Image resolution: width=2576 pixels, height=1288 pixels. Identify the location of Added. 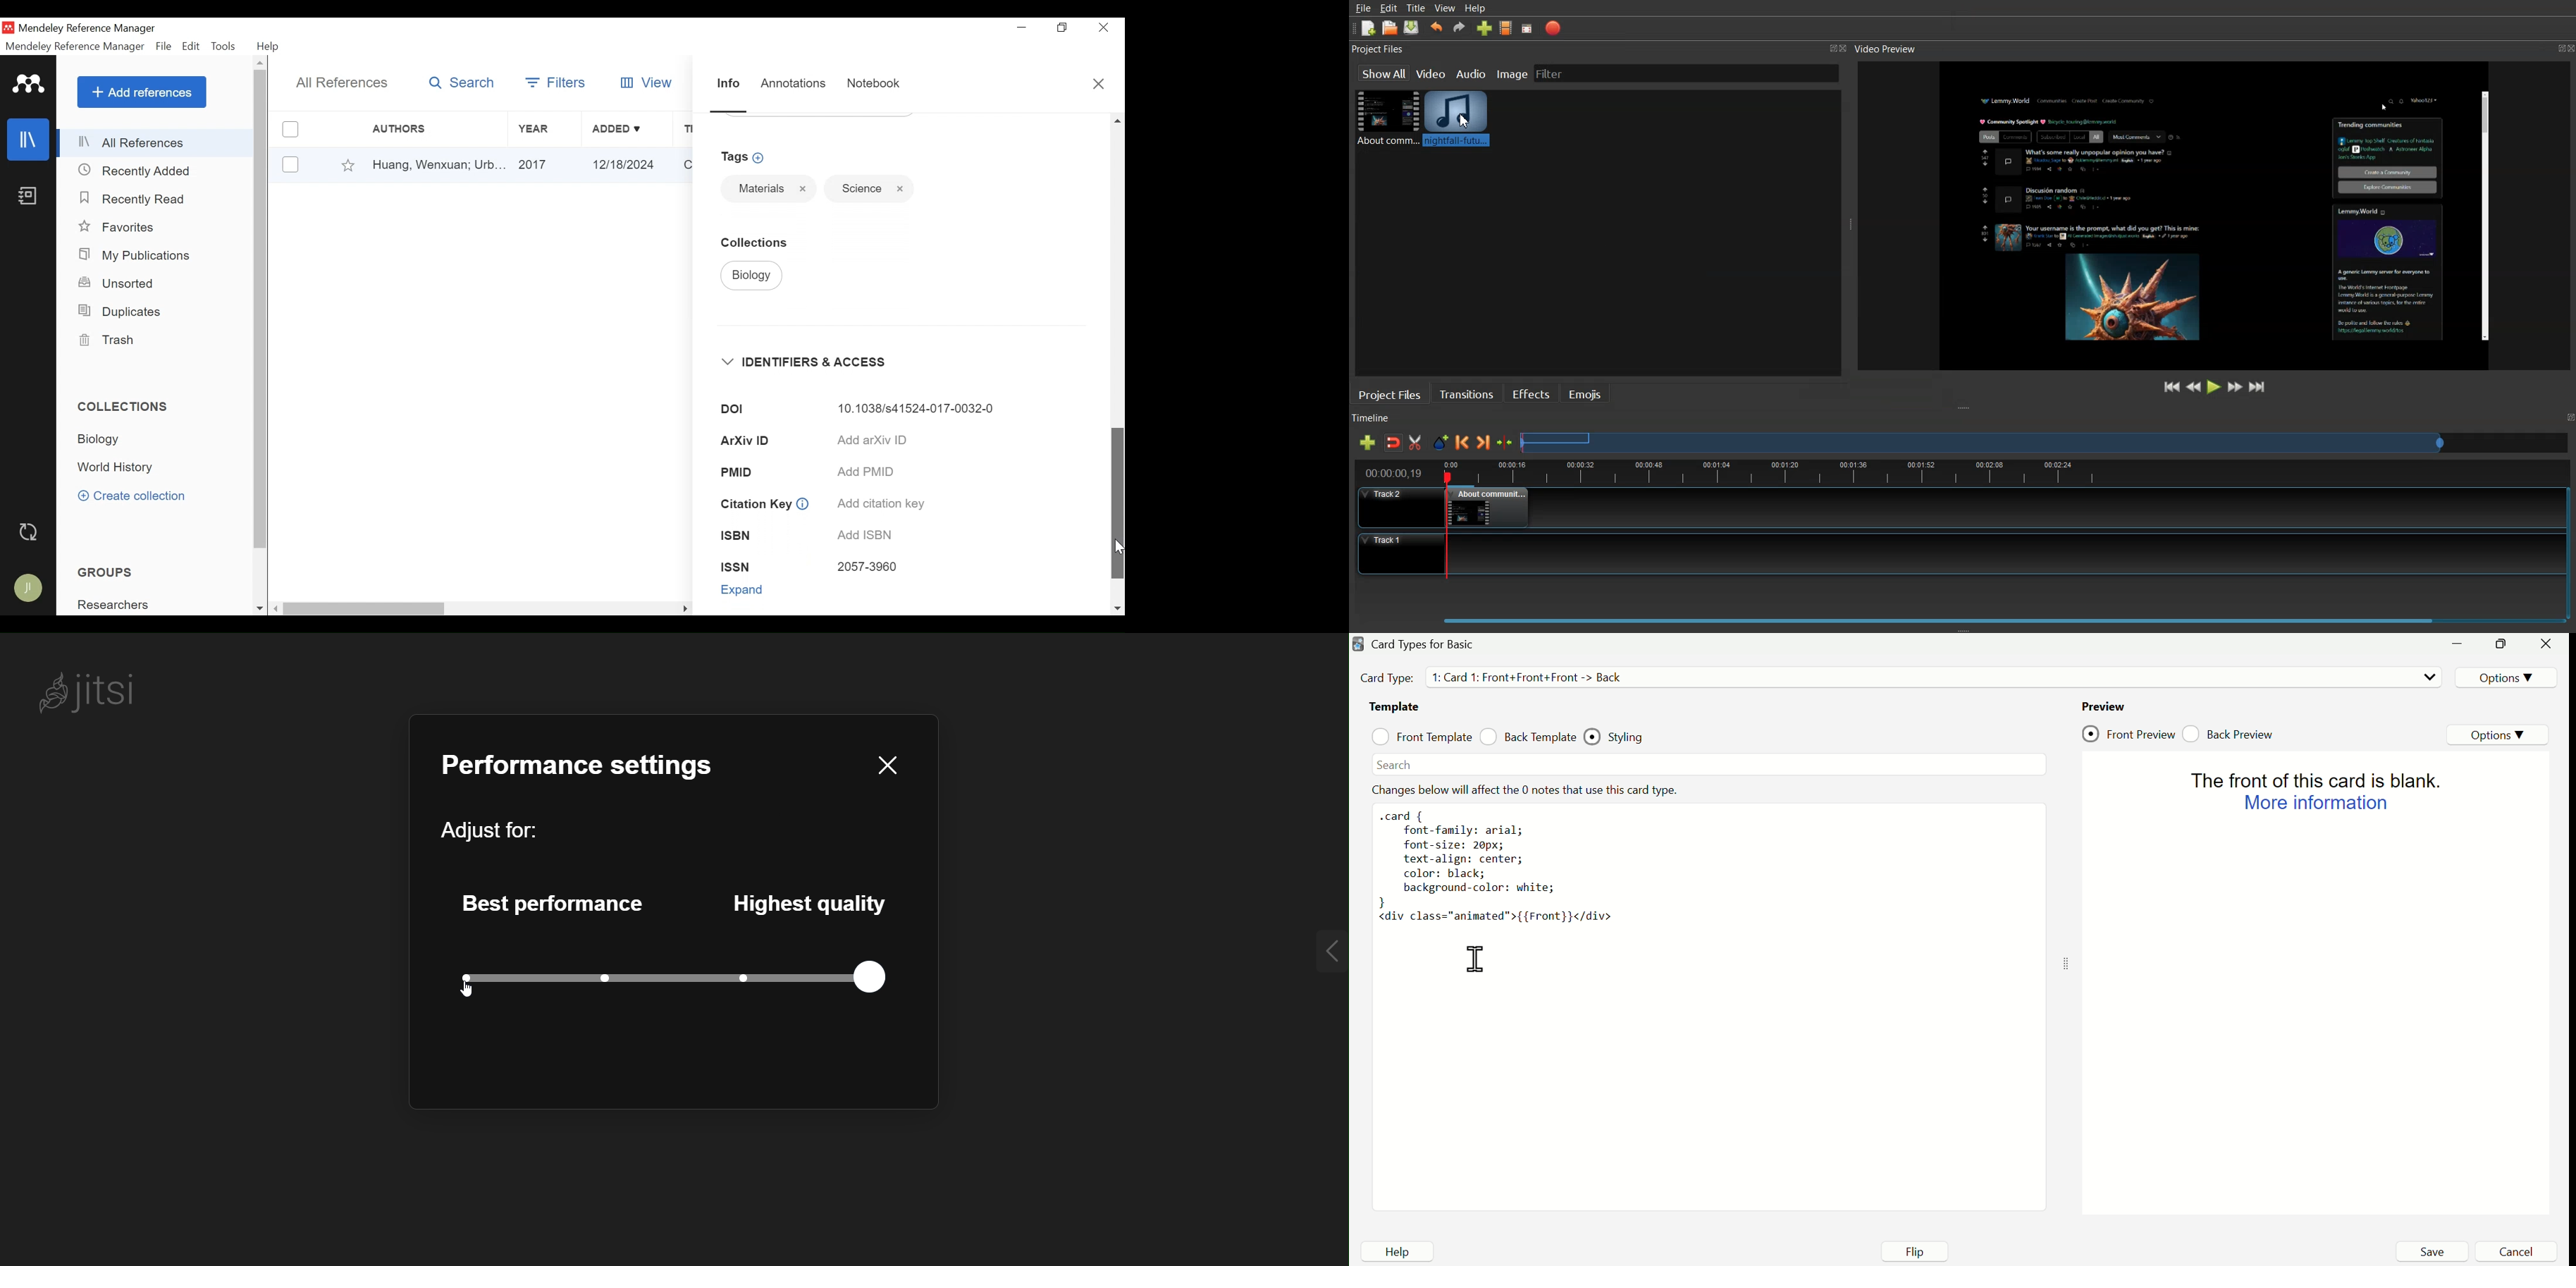
(627, 129).